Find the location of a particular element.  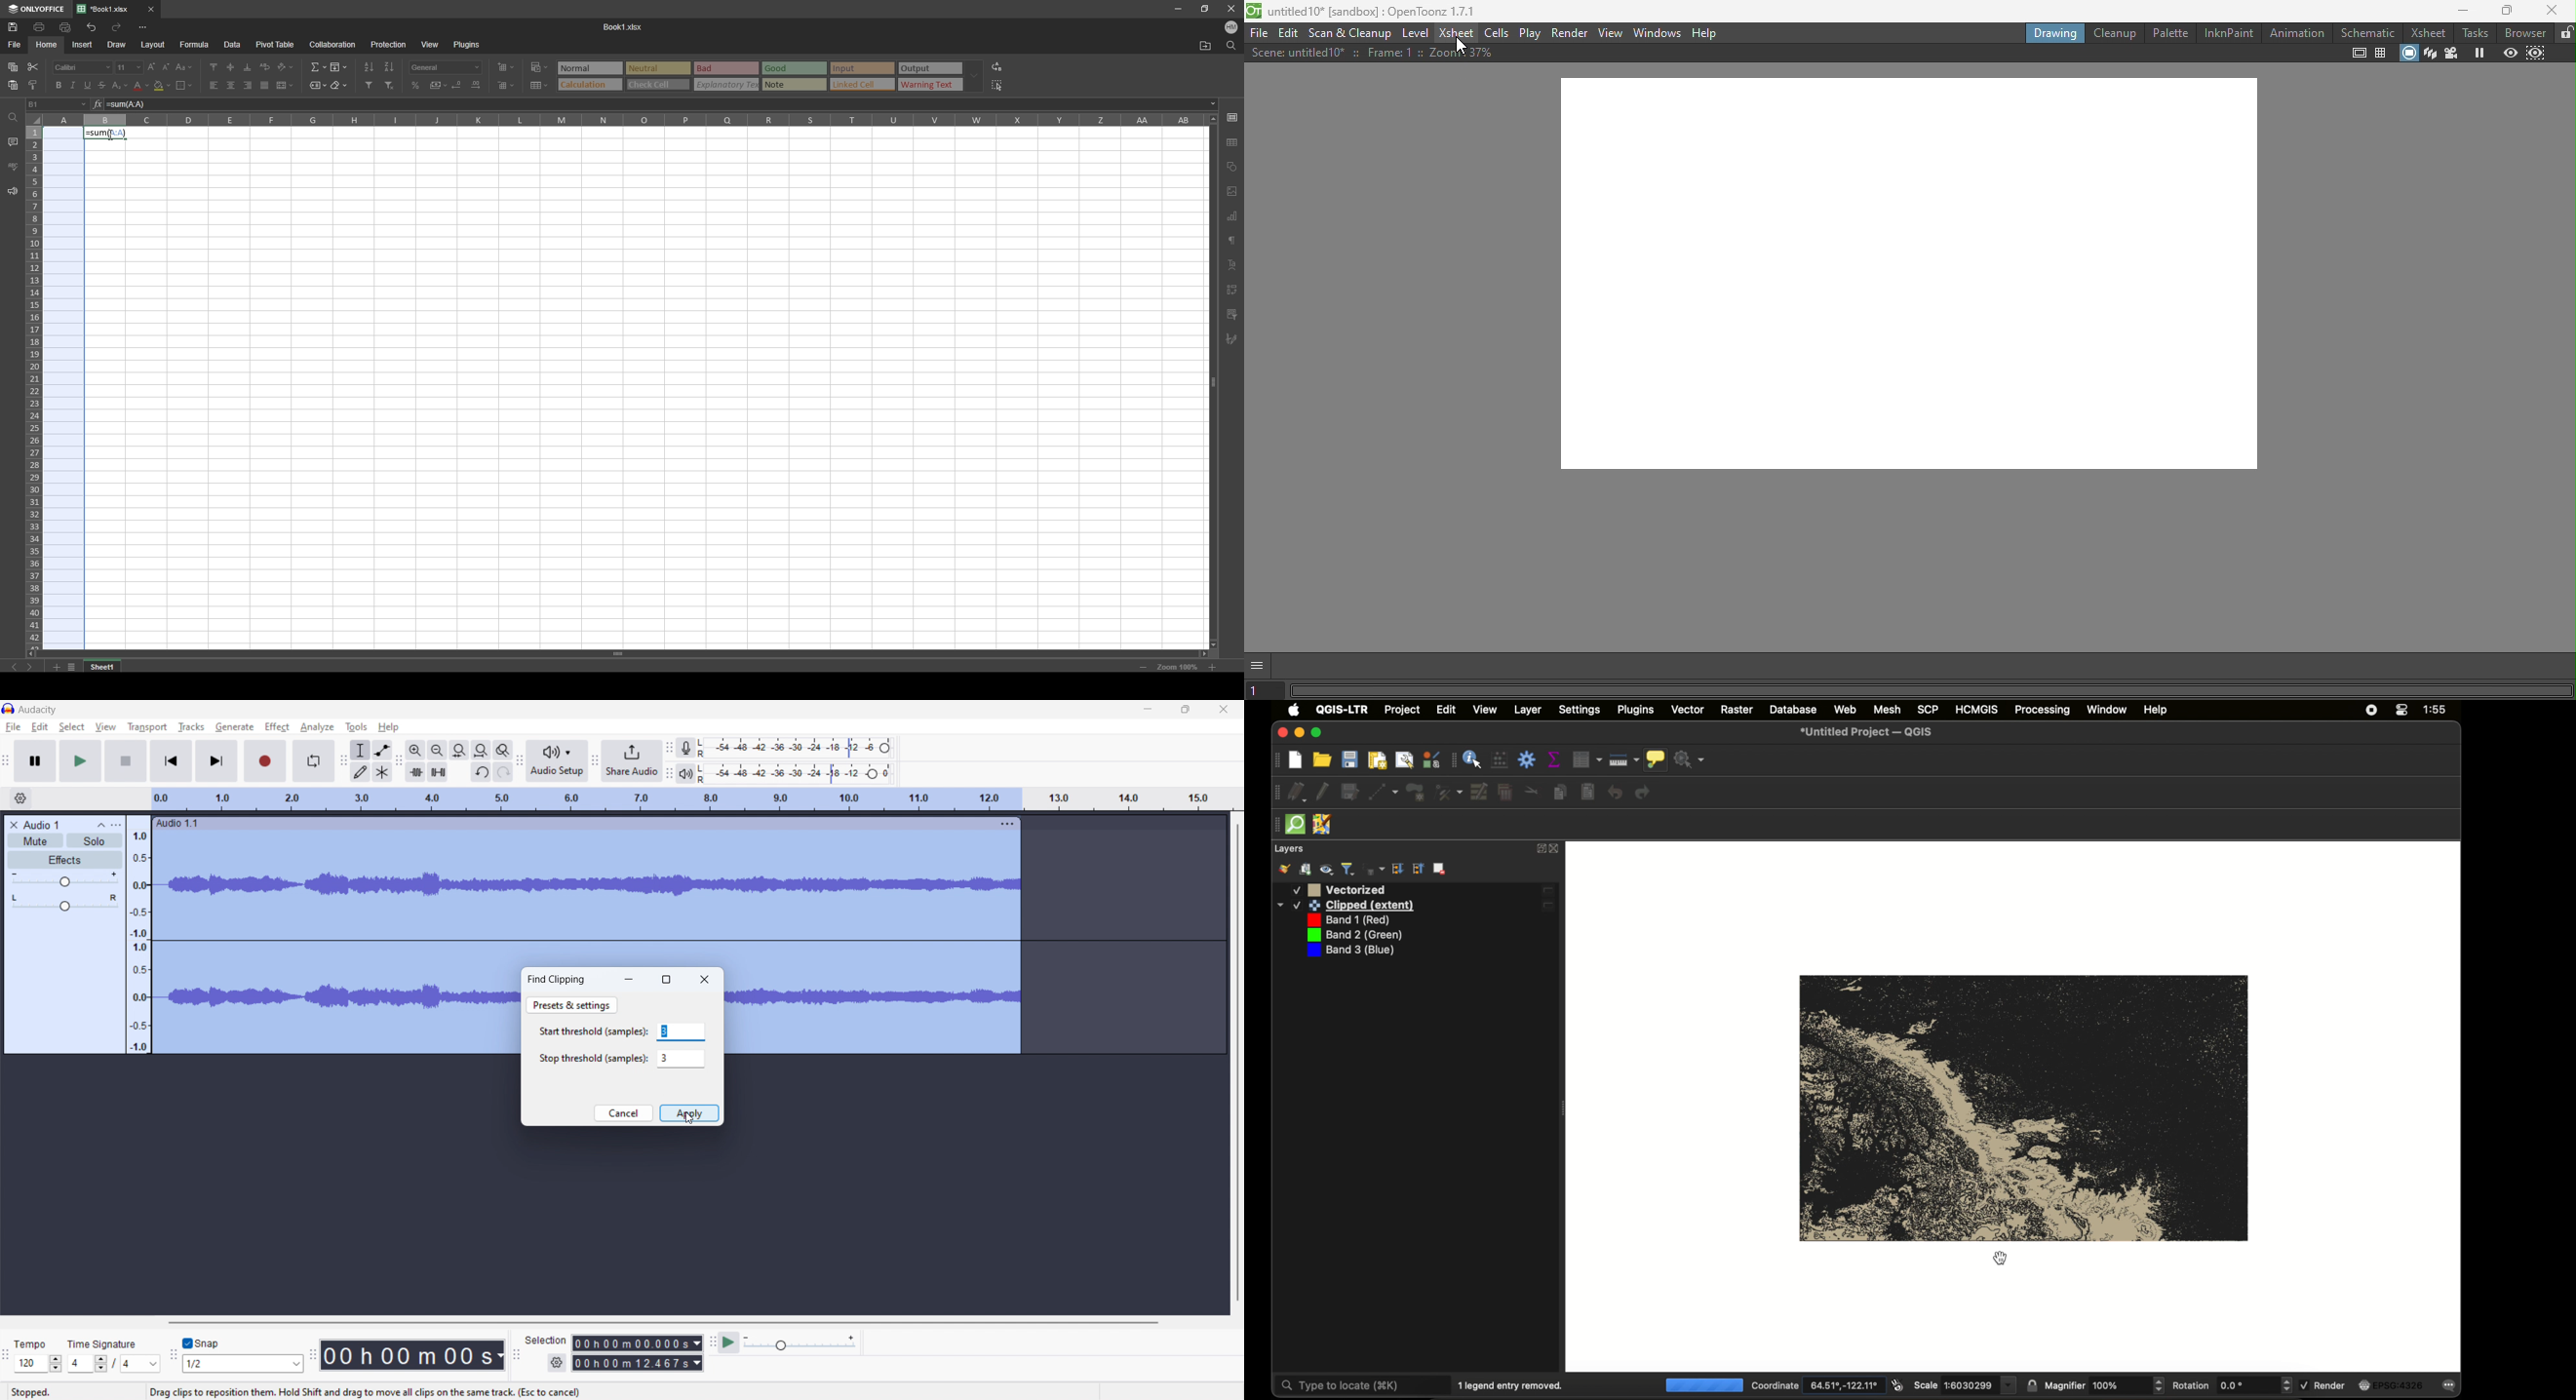

edit is located at coordinates (1446, 710).